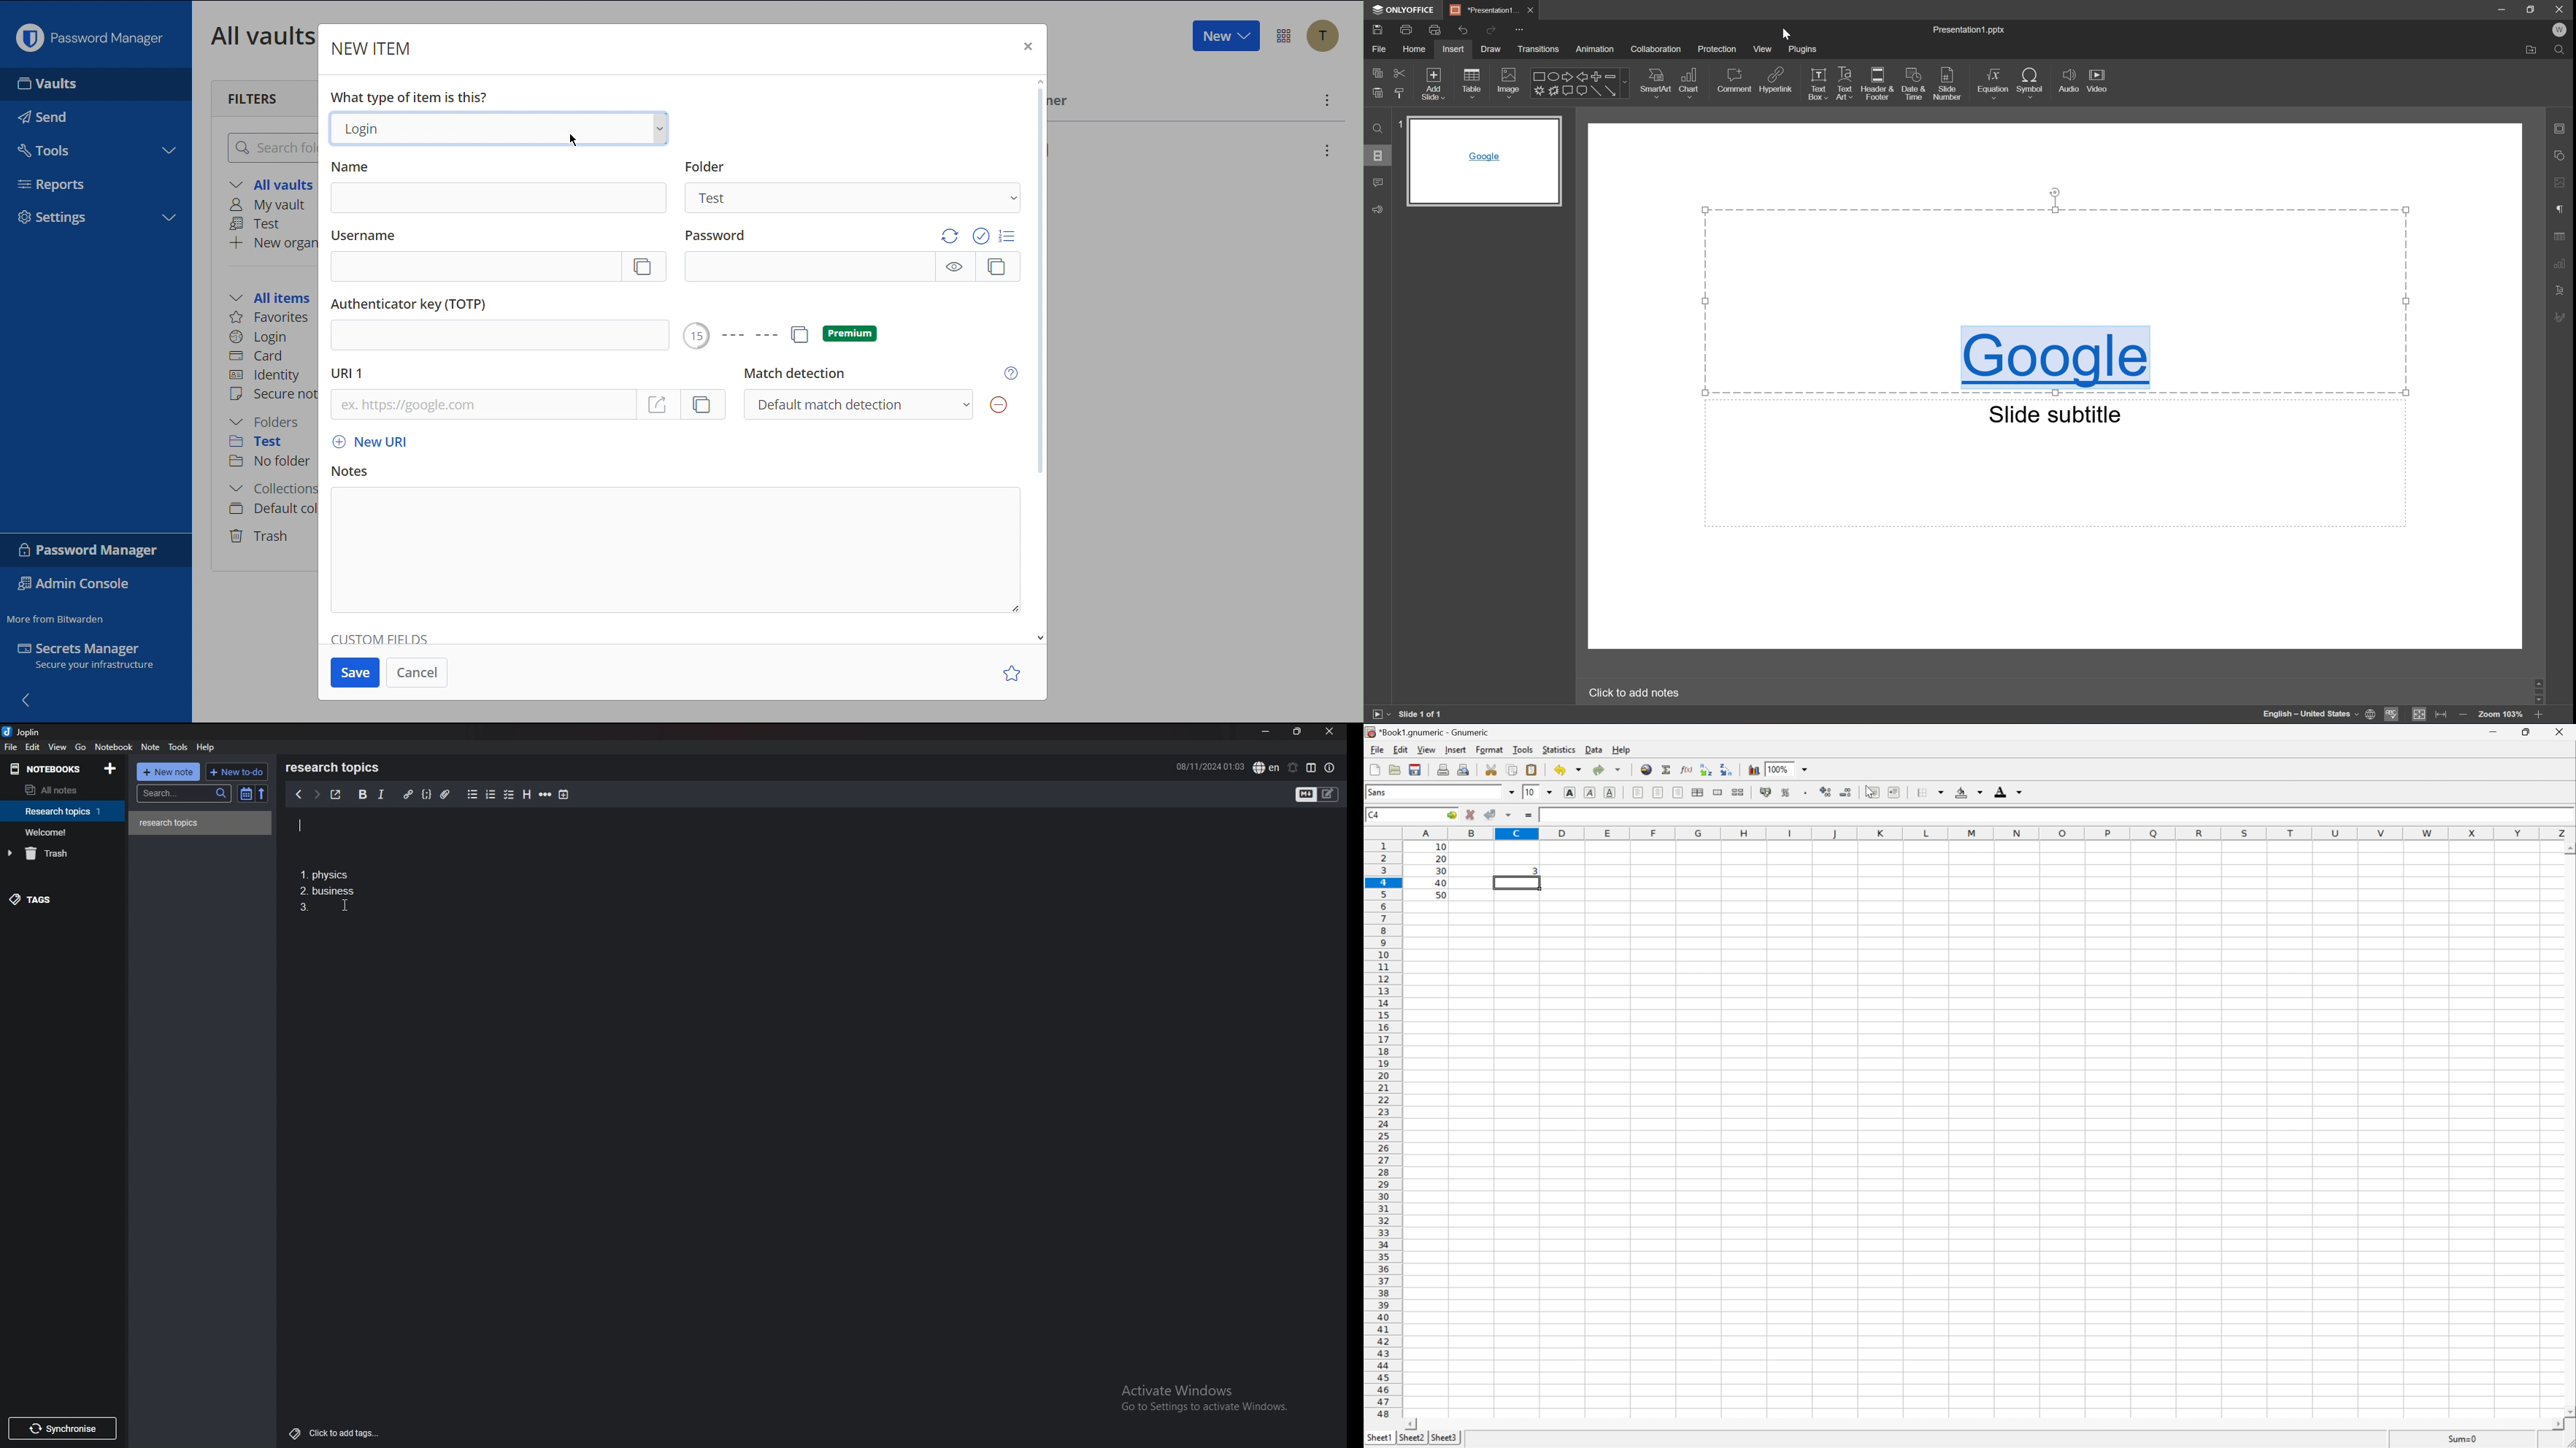 The image size is (2576, 1456). What do you see at coordinates (1951, 82) in the screenshot?
I see `Slide number` at bounding box center [1951, 82].